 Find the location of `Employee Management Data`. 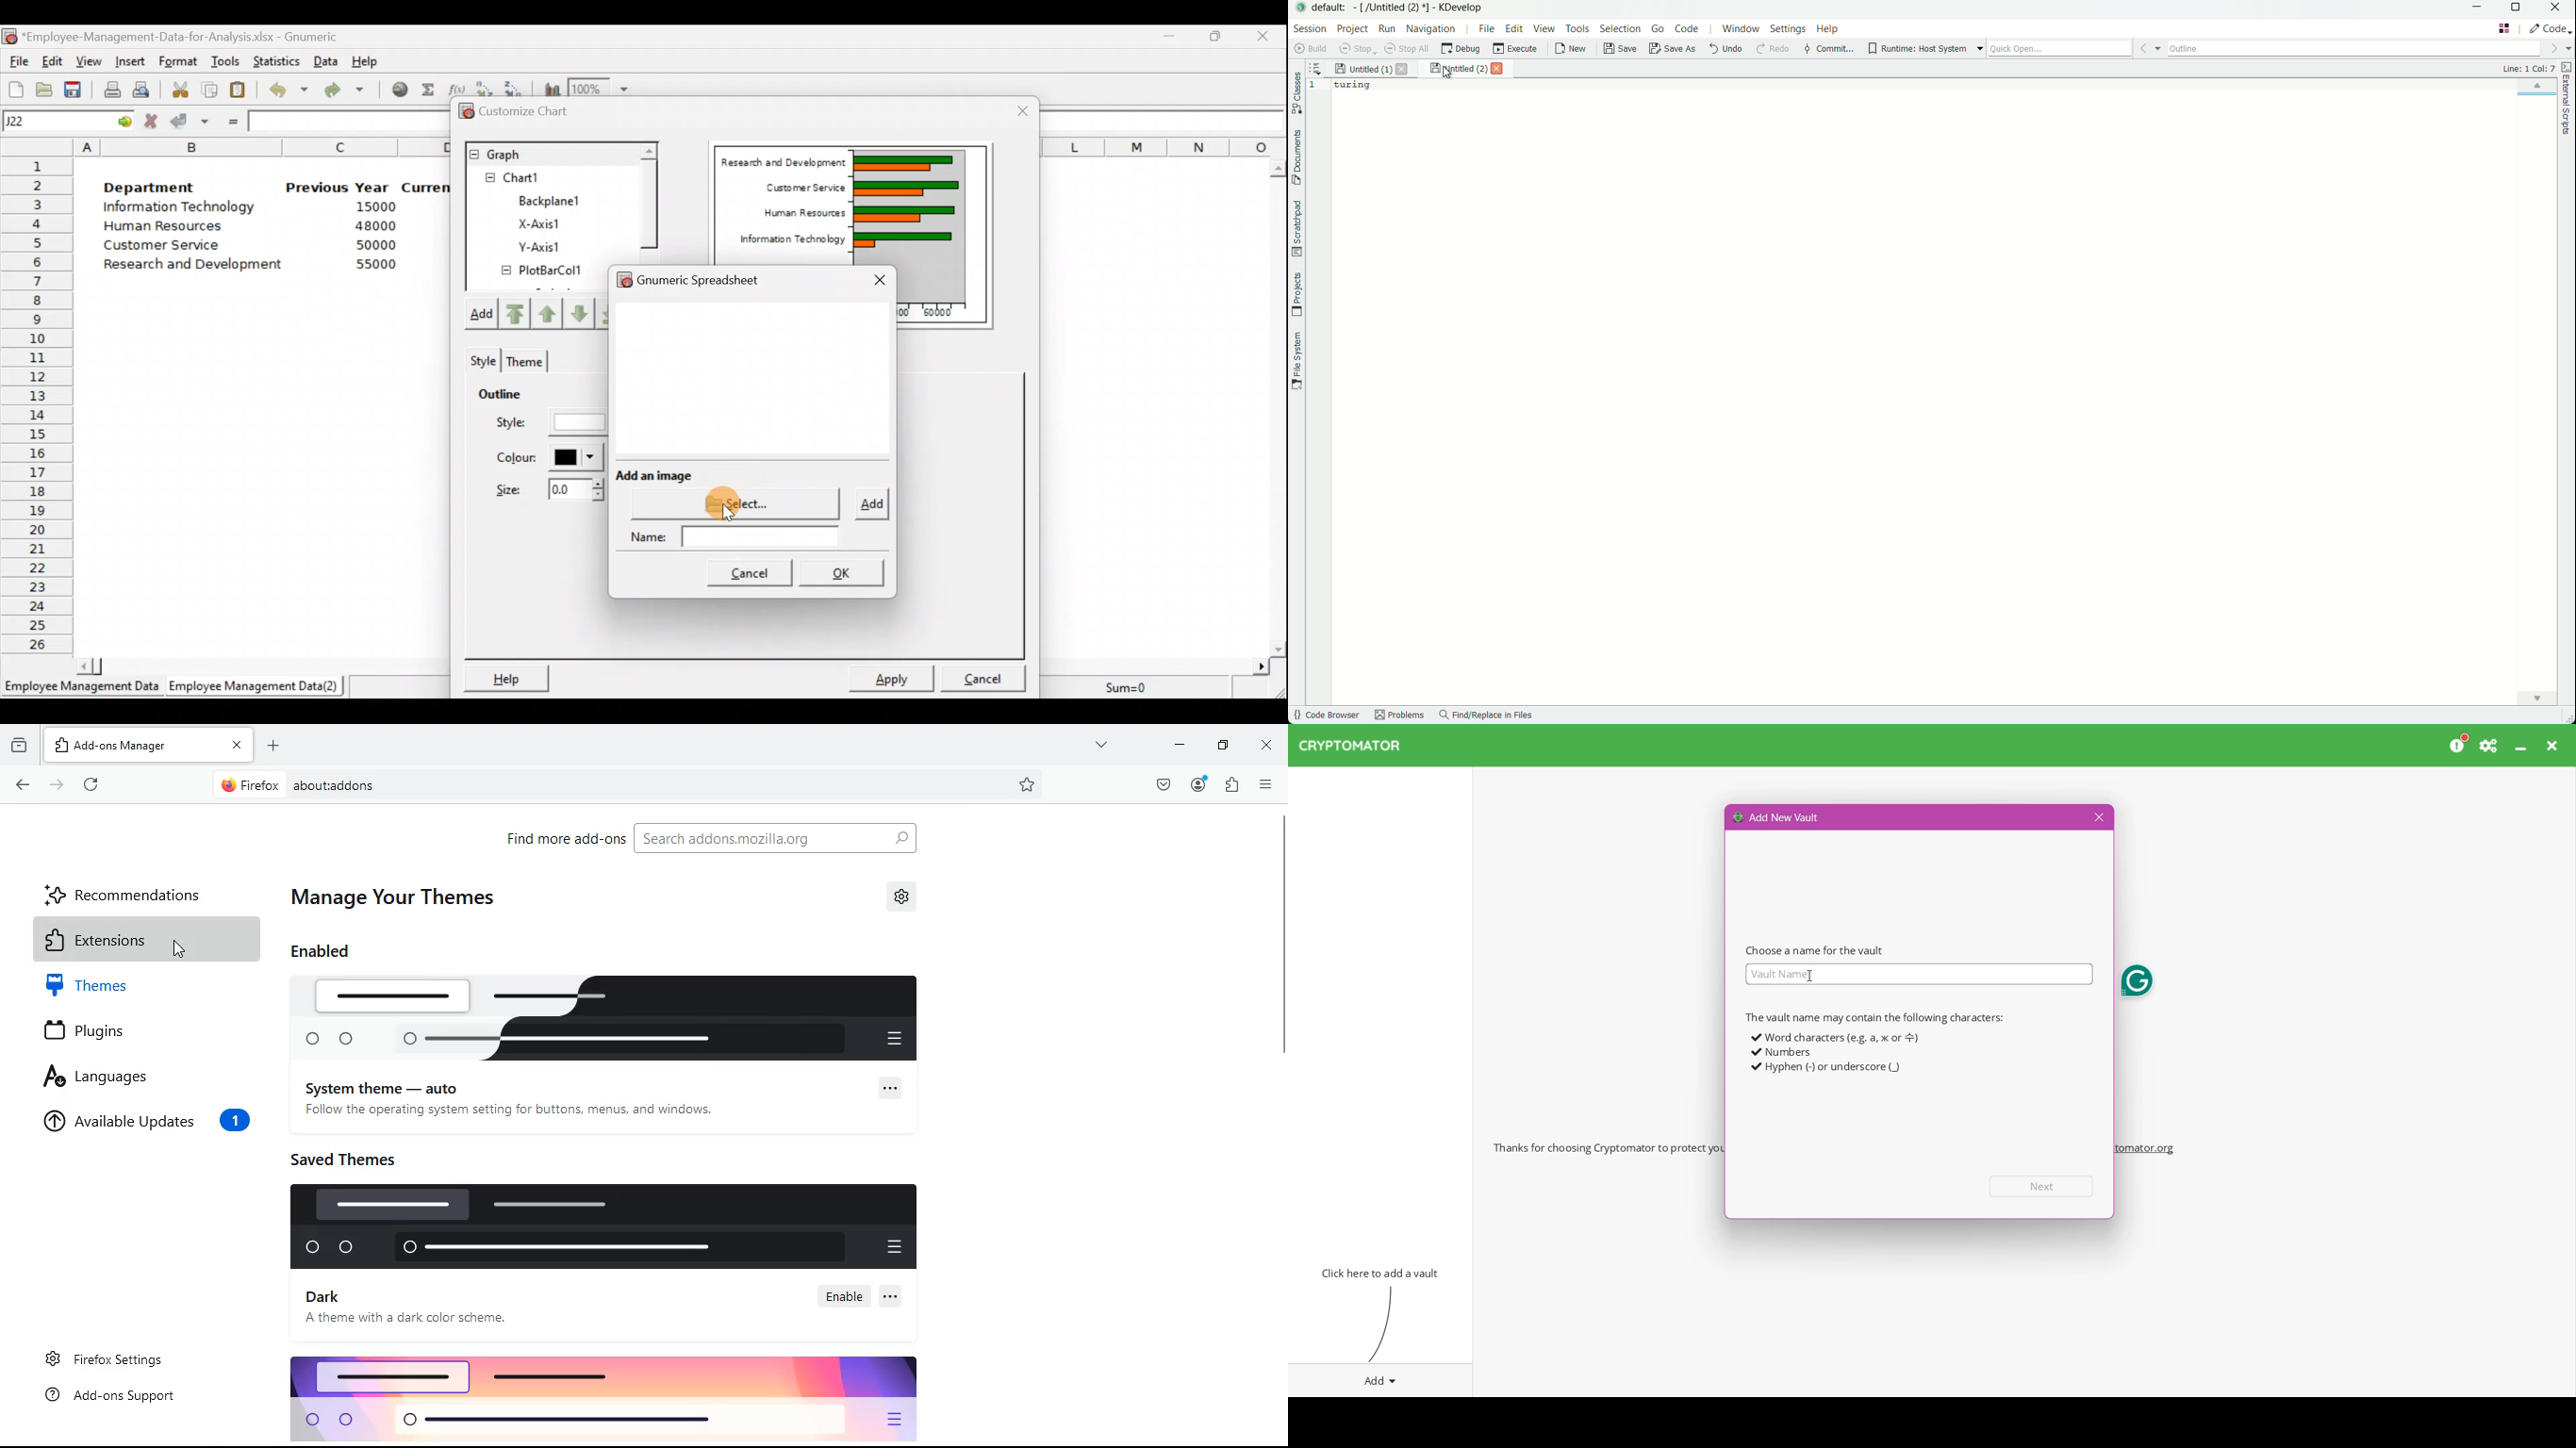

Employee Management Data is located at coordinates (80, 688).